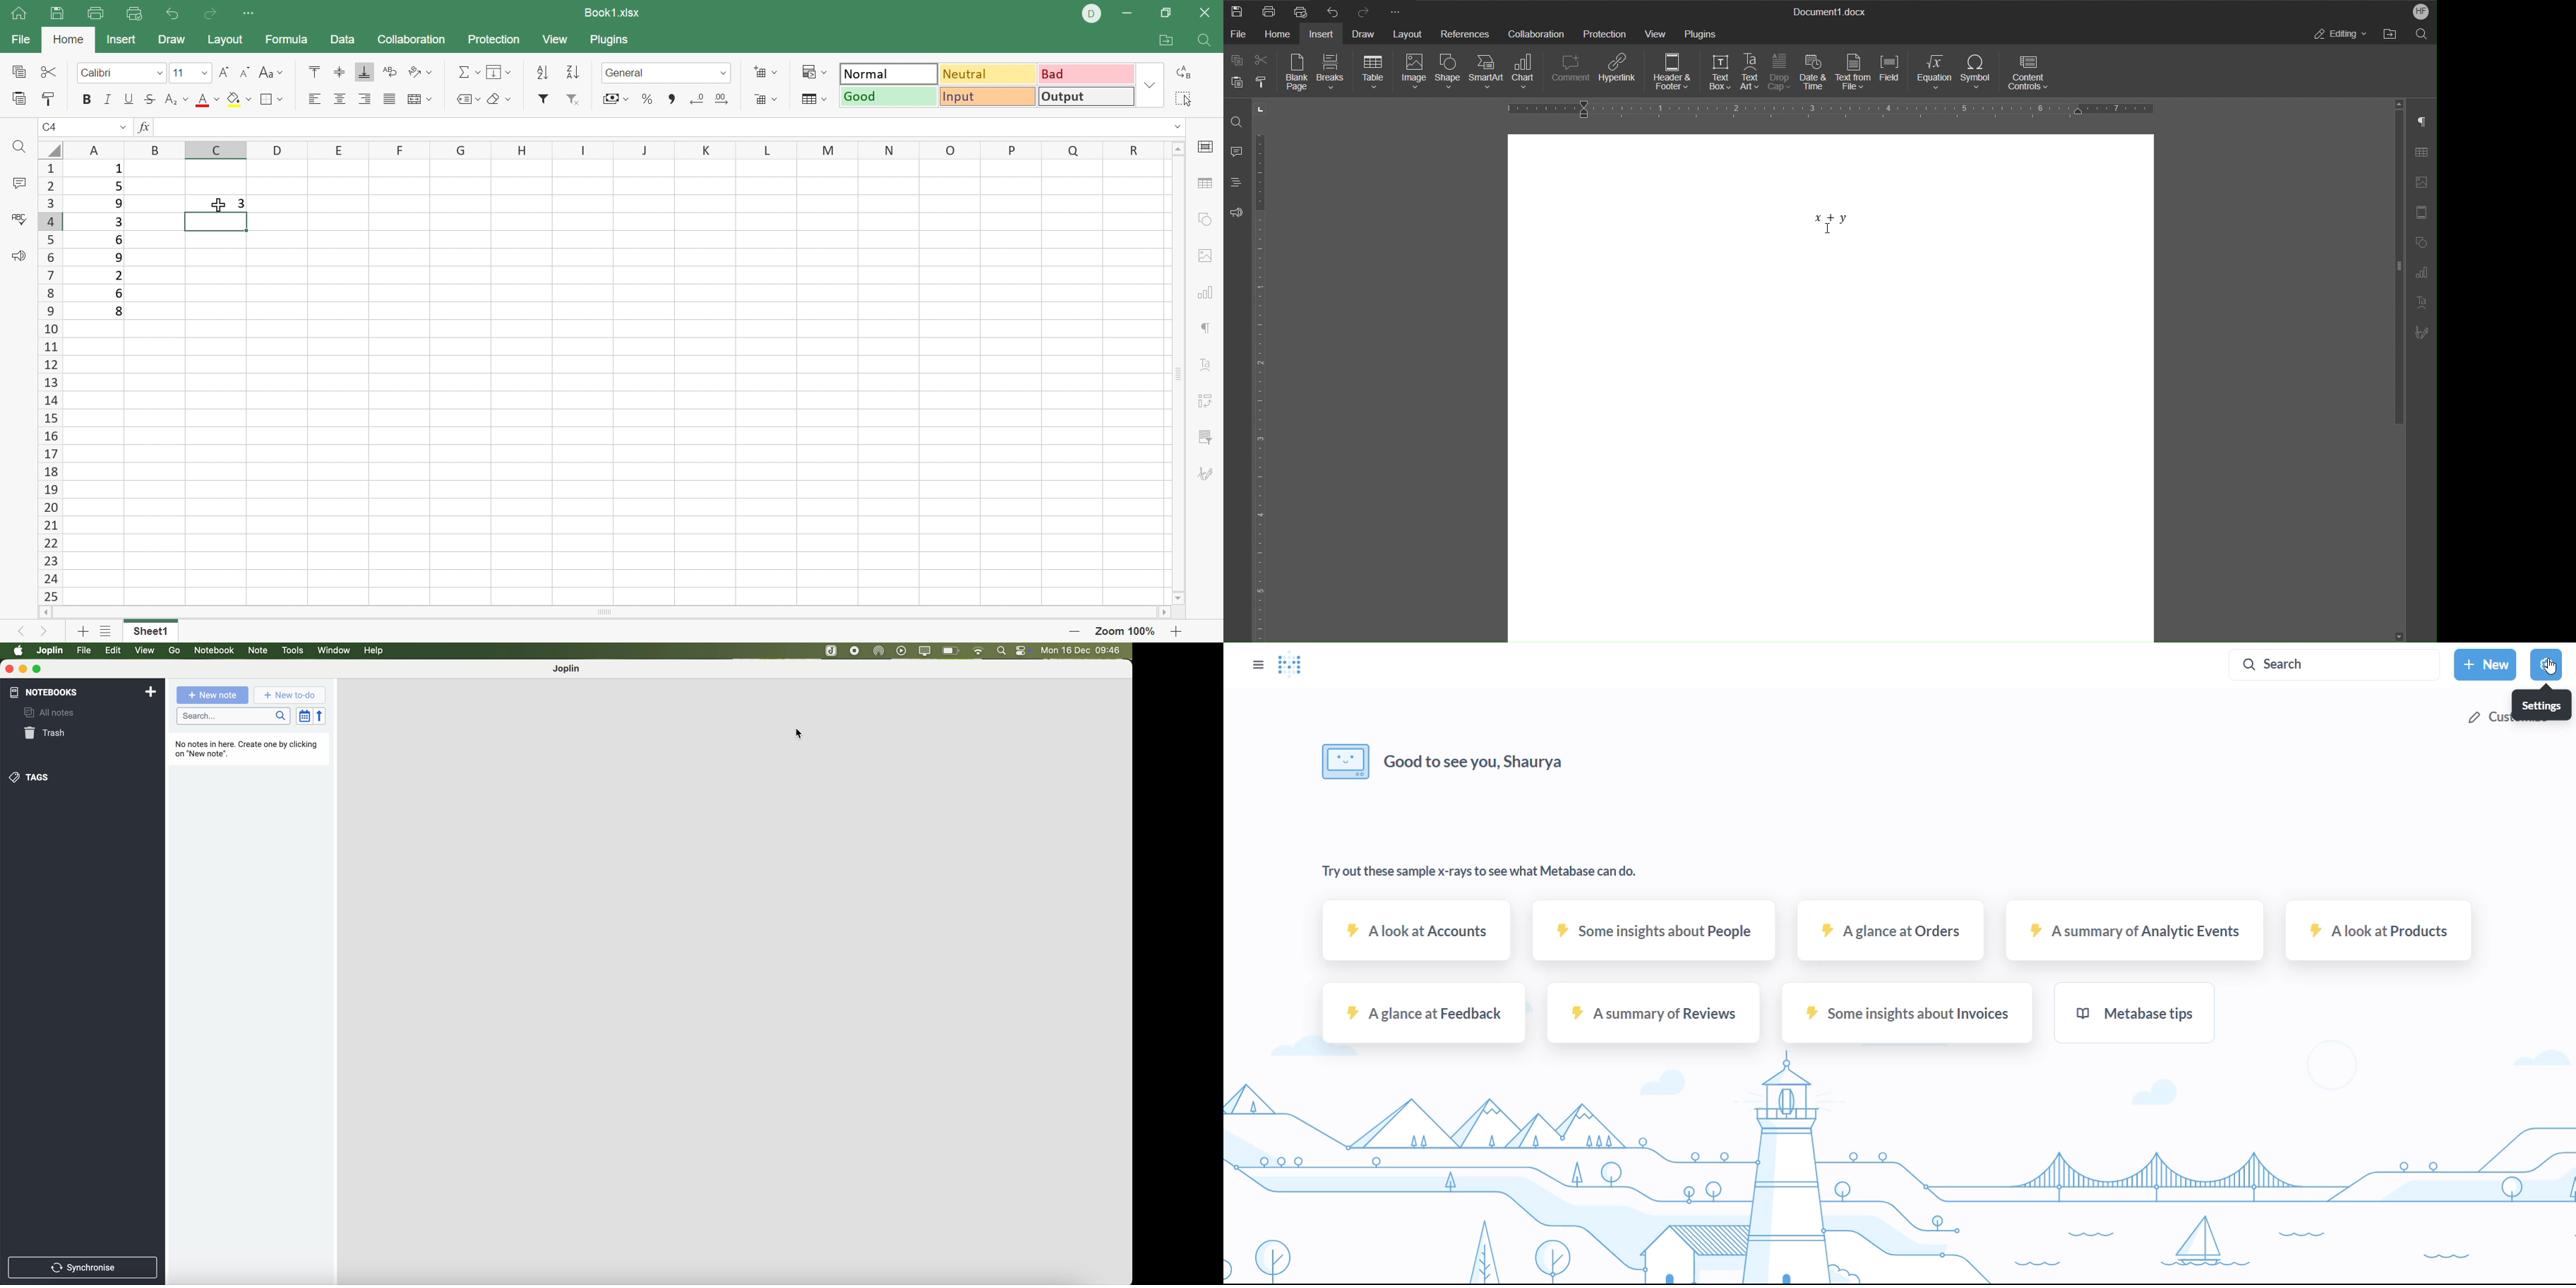  I want to click on No notes in here. Create one by clicking
on "New note"., so click(246, 747).